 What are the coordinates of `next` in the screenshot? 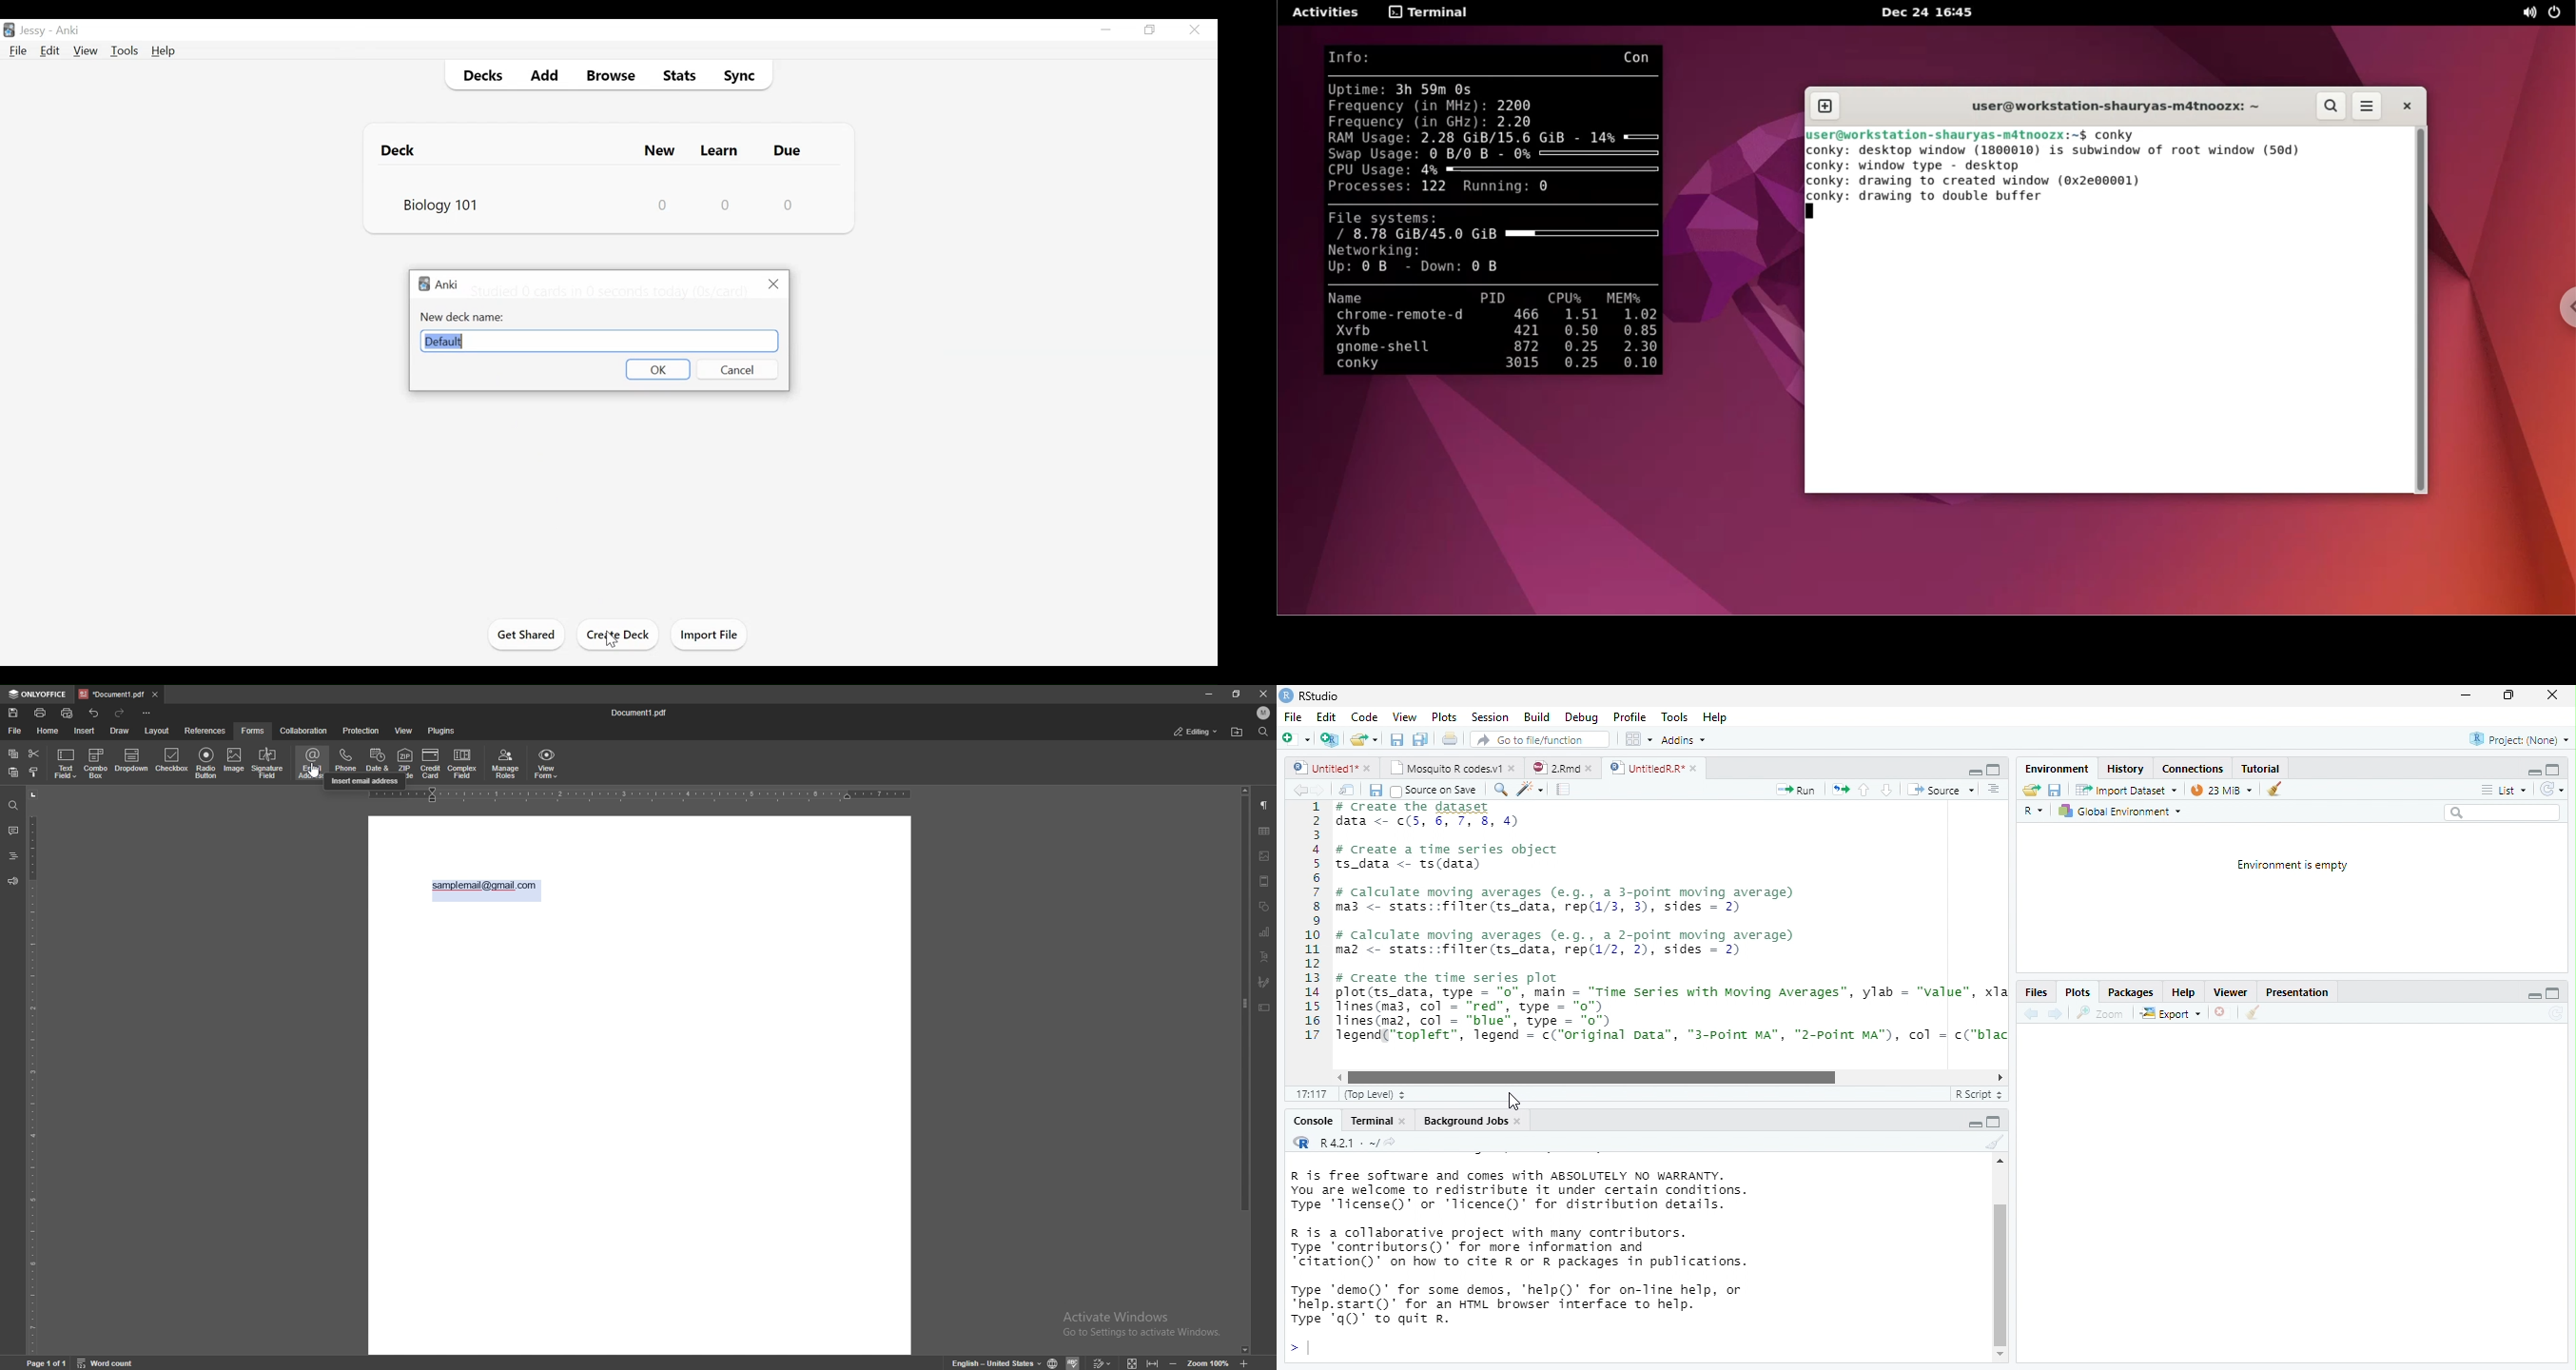 It's located at (2056, 1013).